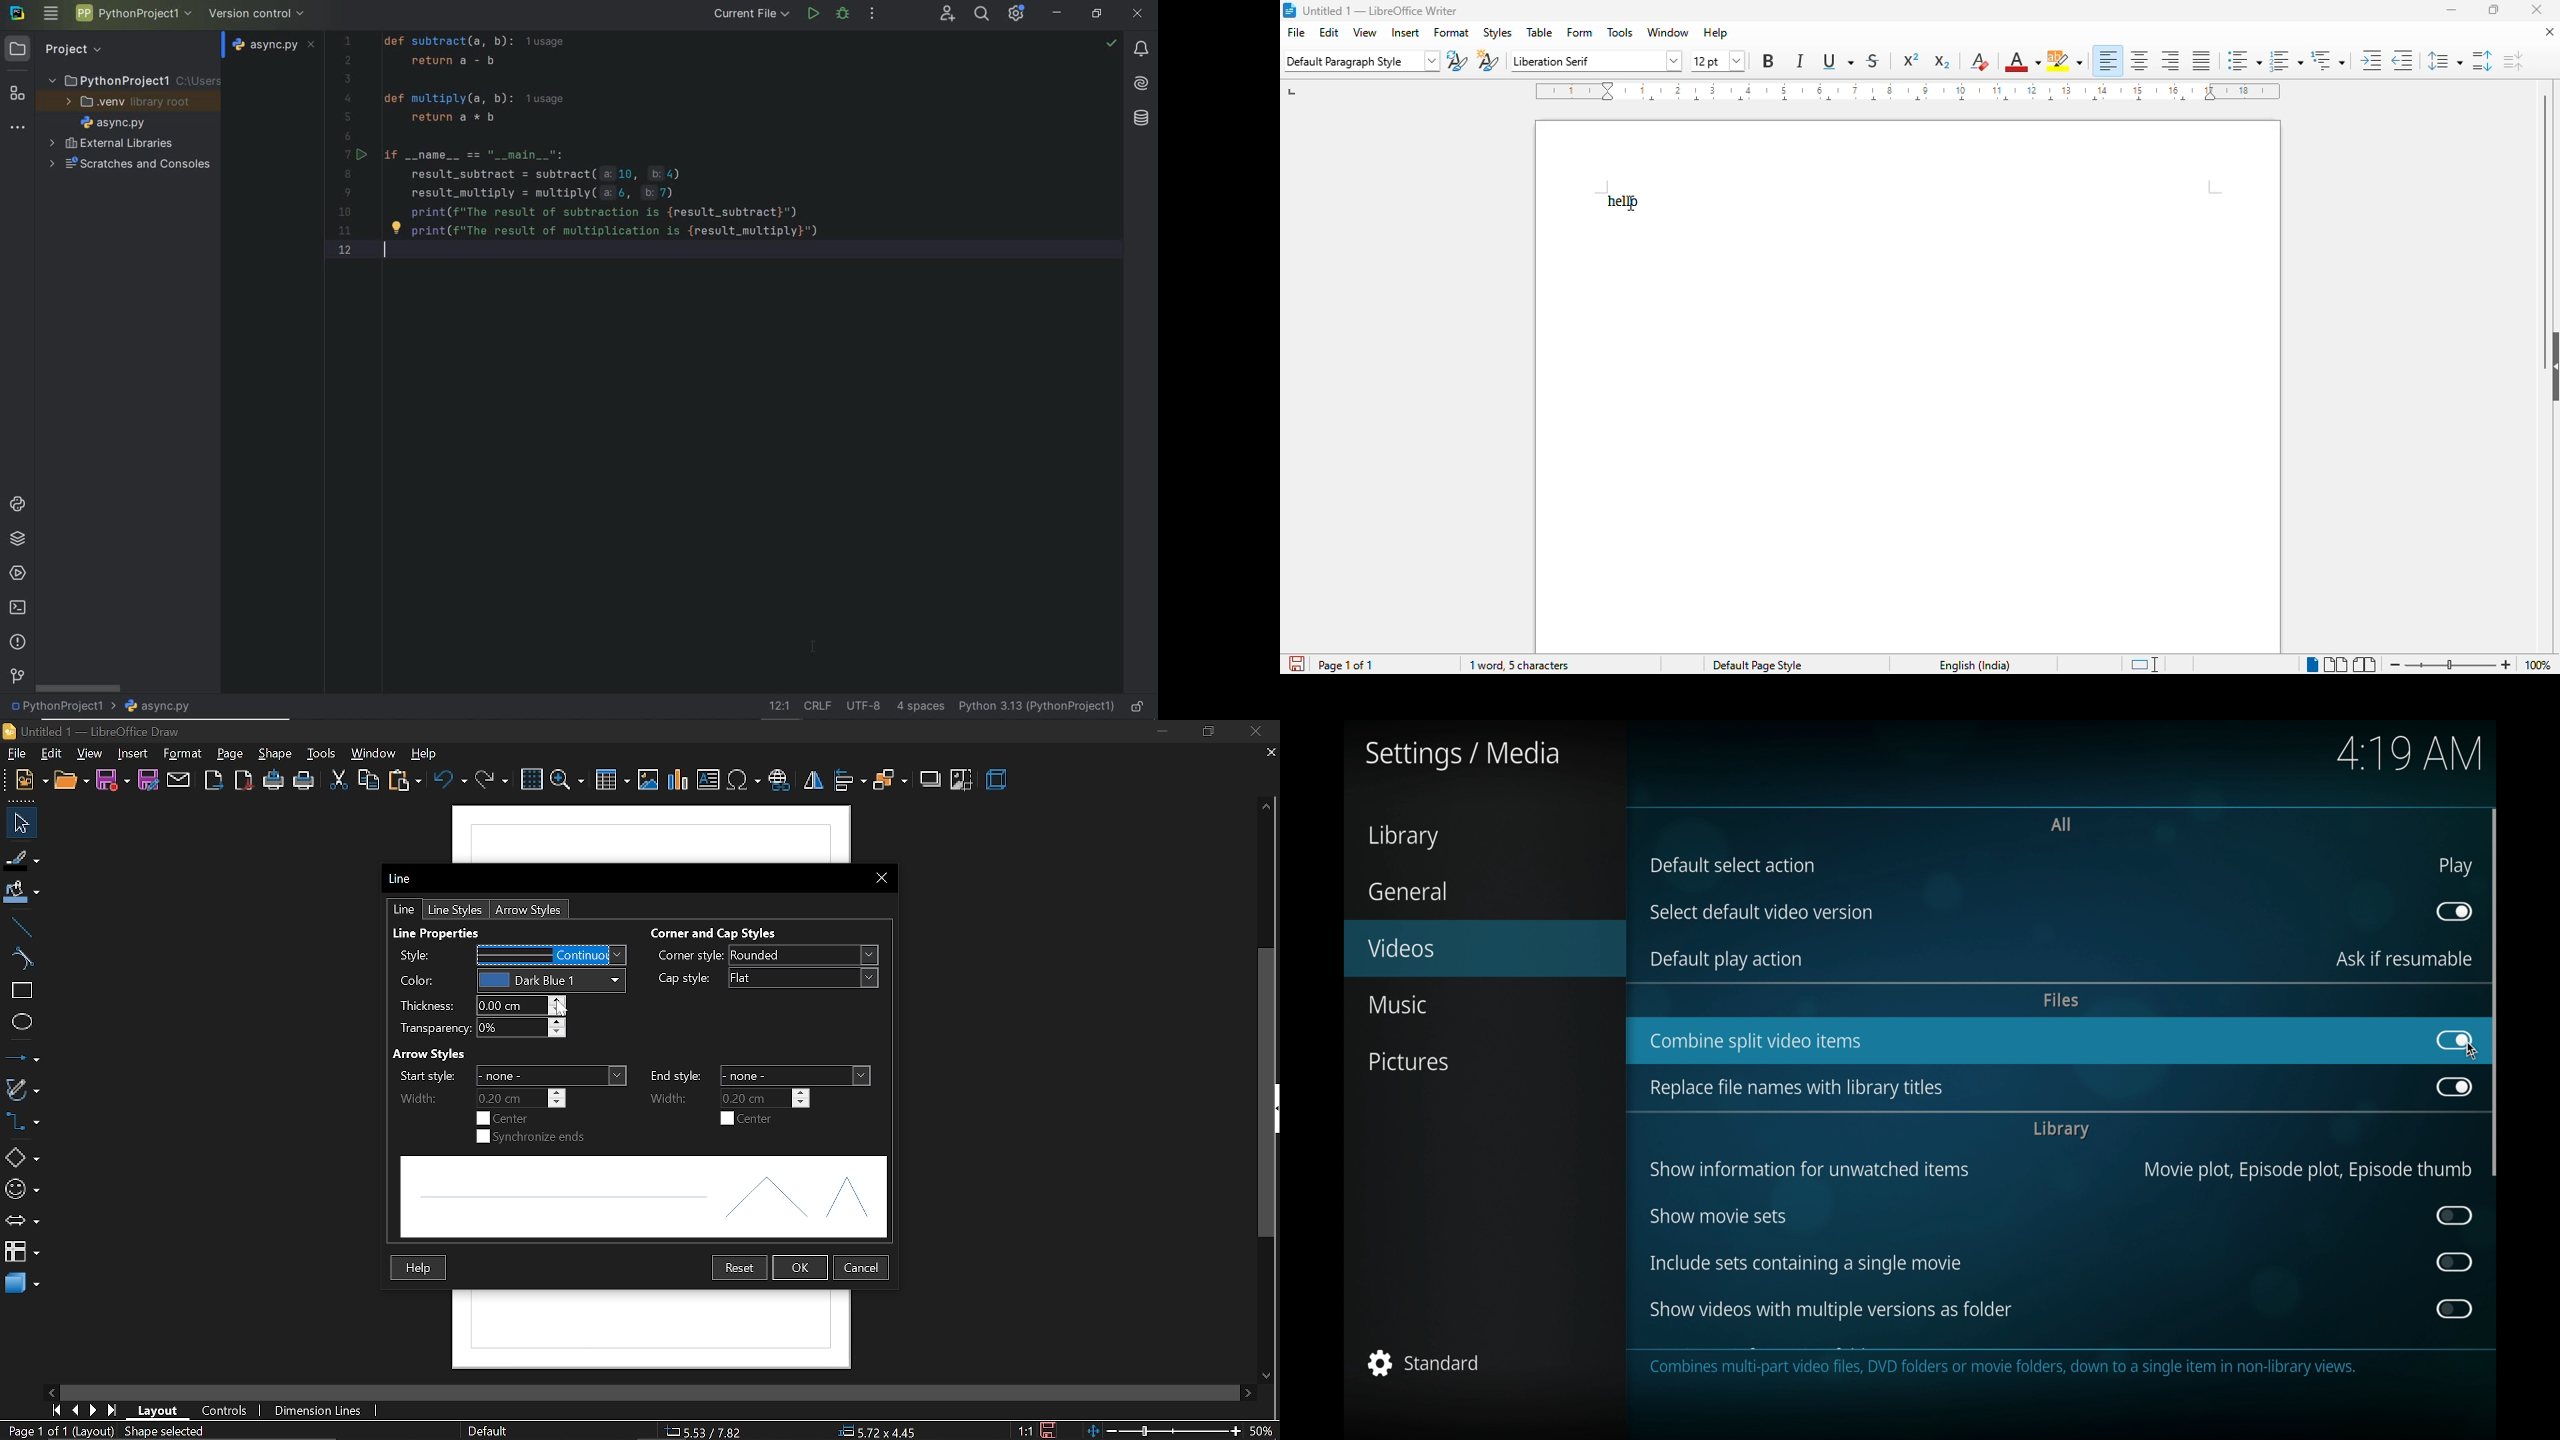  Describe the element at coordinates (880, 877) in the screenshot. I see `close` at that location.